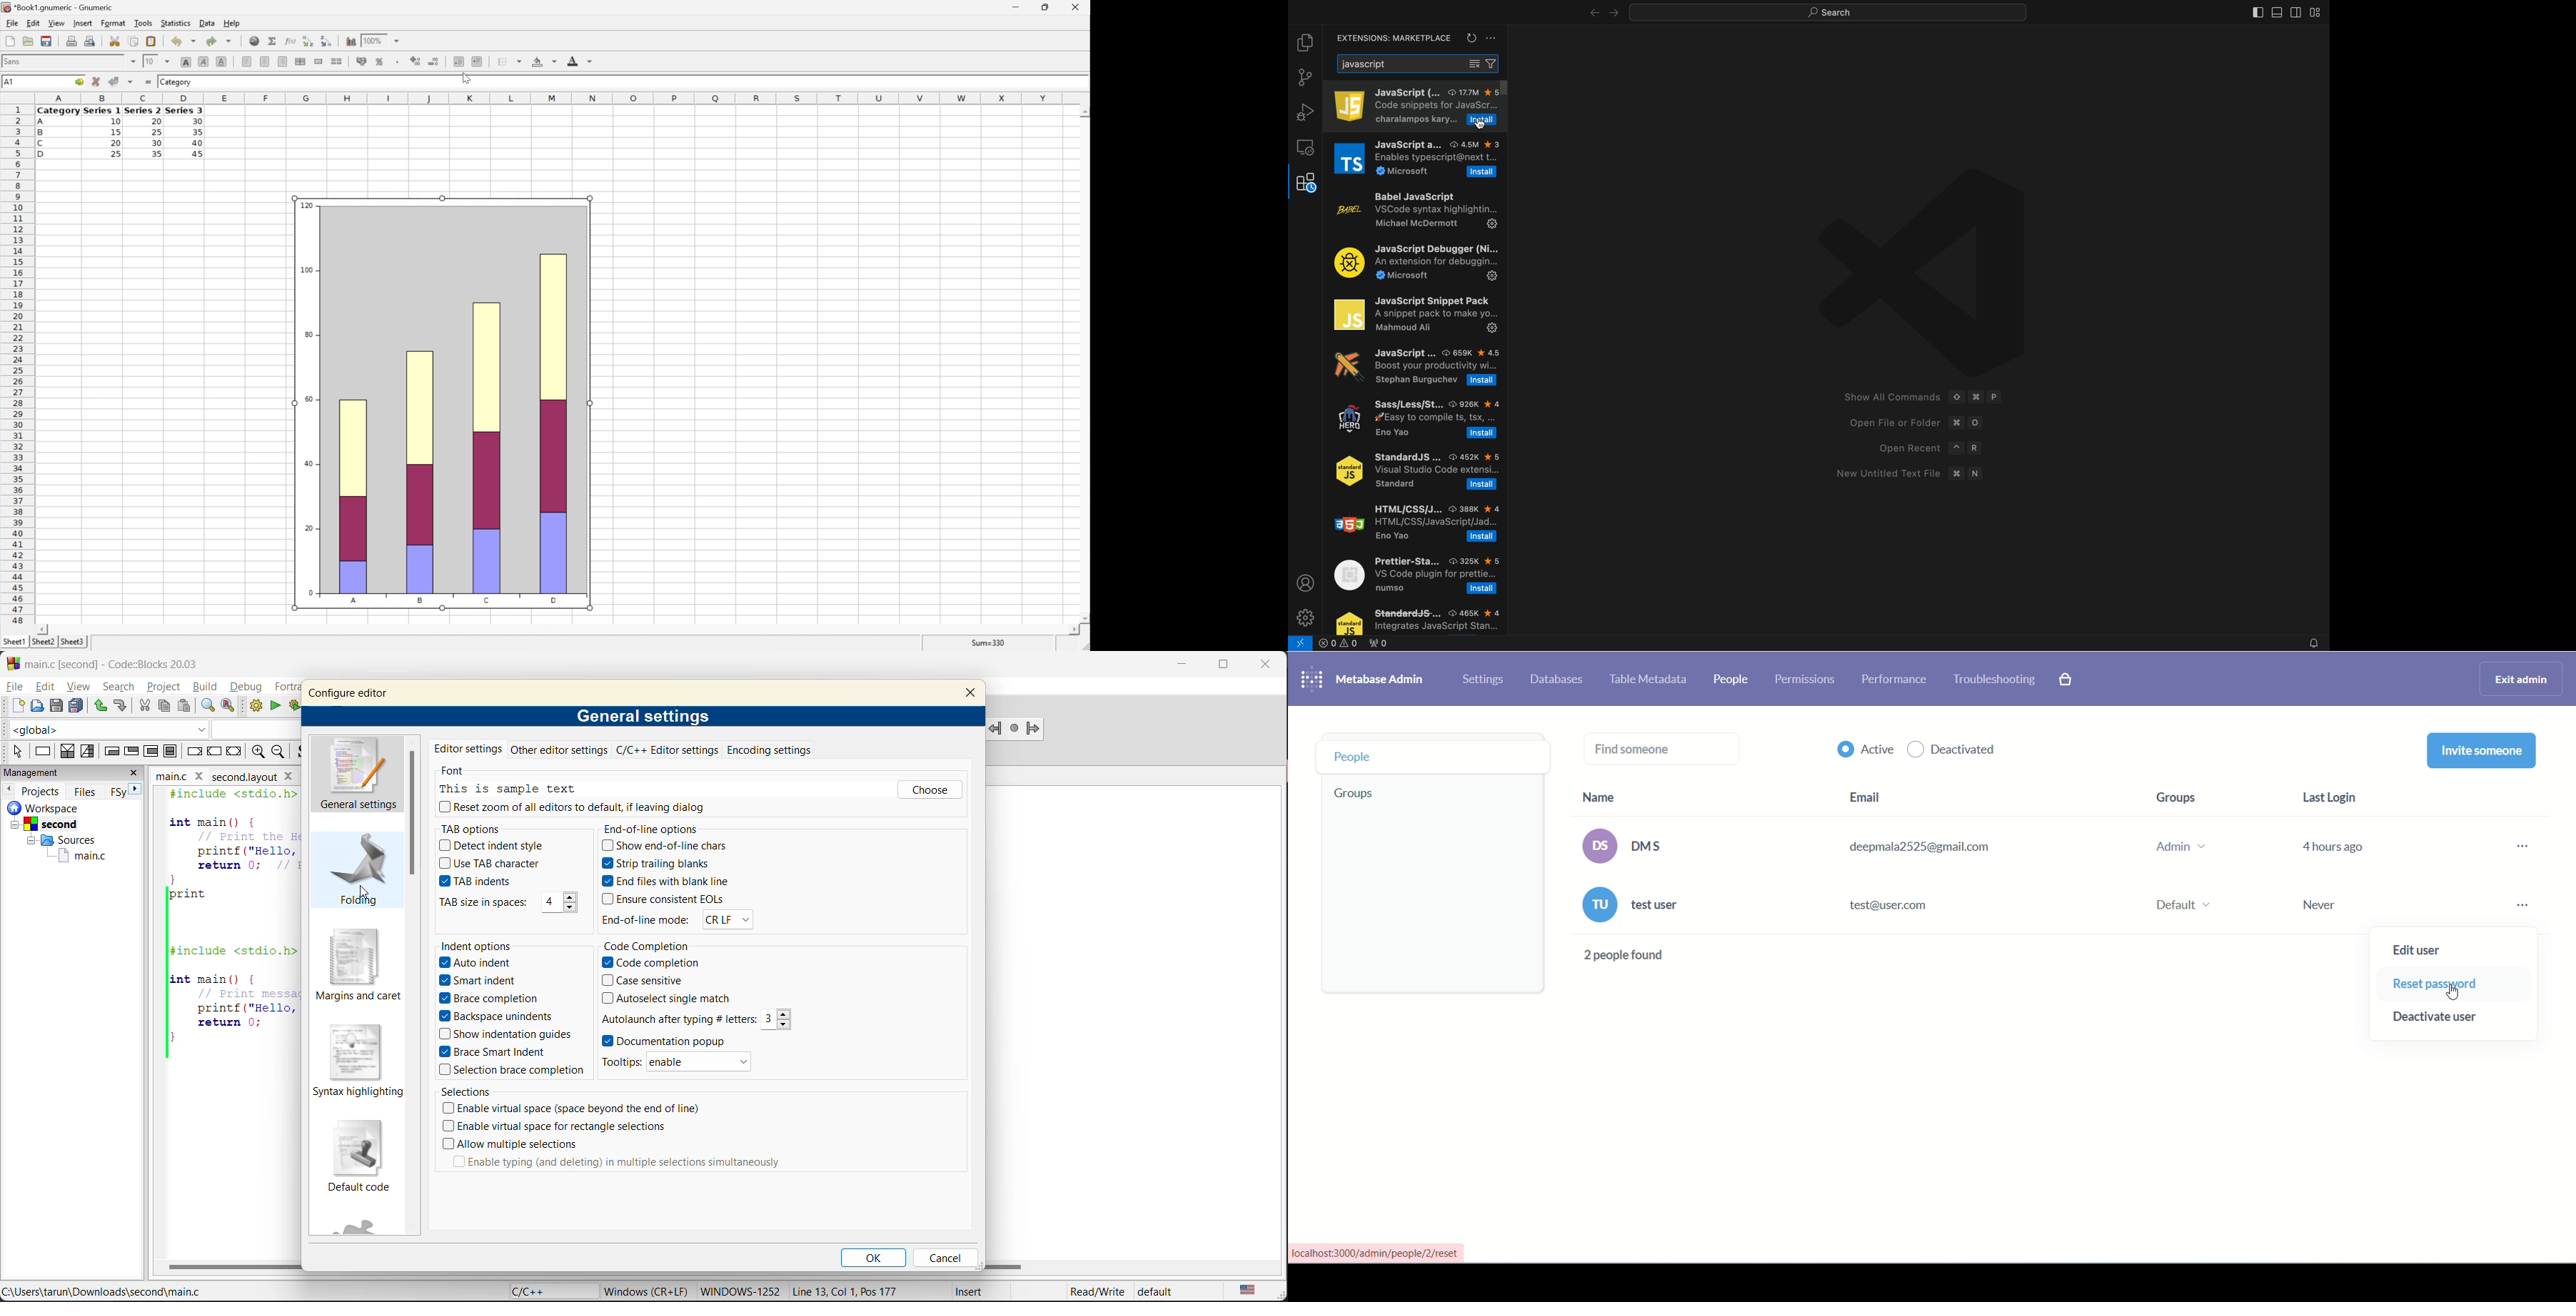  I want to click on search, so click(119, 688).